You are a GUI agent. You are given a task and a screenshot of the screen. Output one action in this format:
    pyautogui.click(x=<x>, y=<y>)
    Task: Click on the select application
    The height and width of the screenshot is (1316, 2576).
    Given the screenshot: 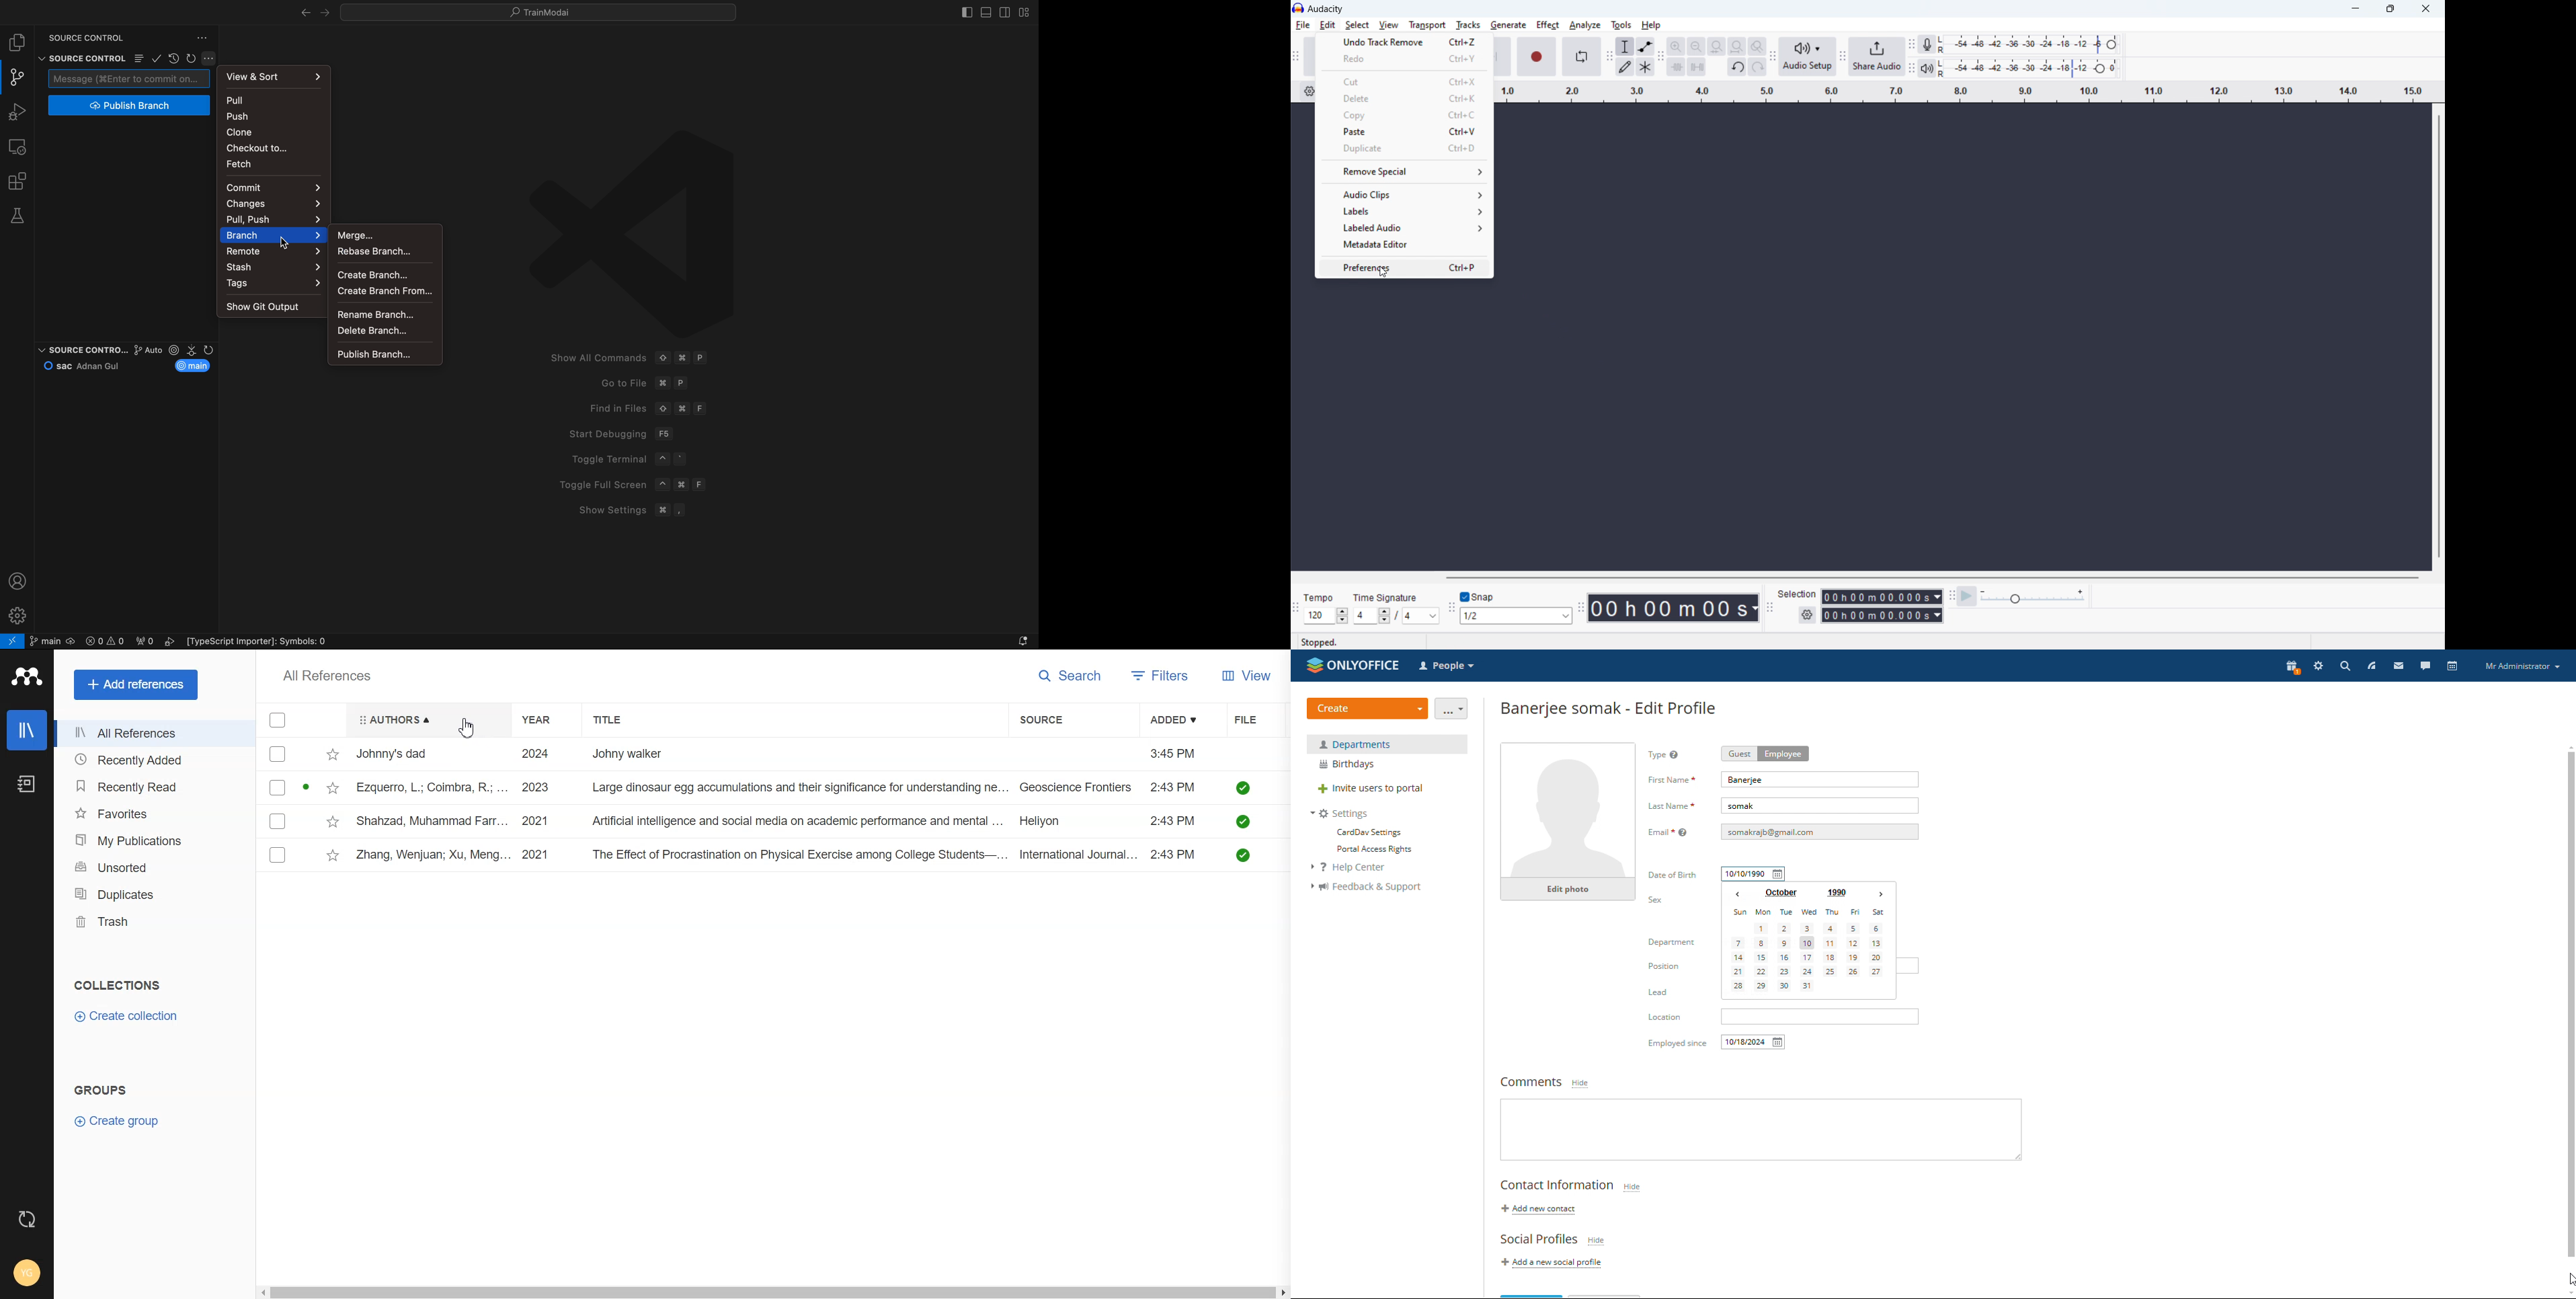 What is the action you would take?
    pyautogui.click(x=1449, y=666)
    